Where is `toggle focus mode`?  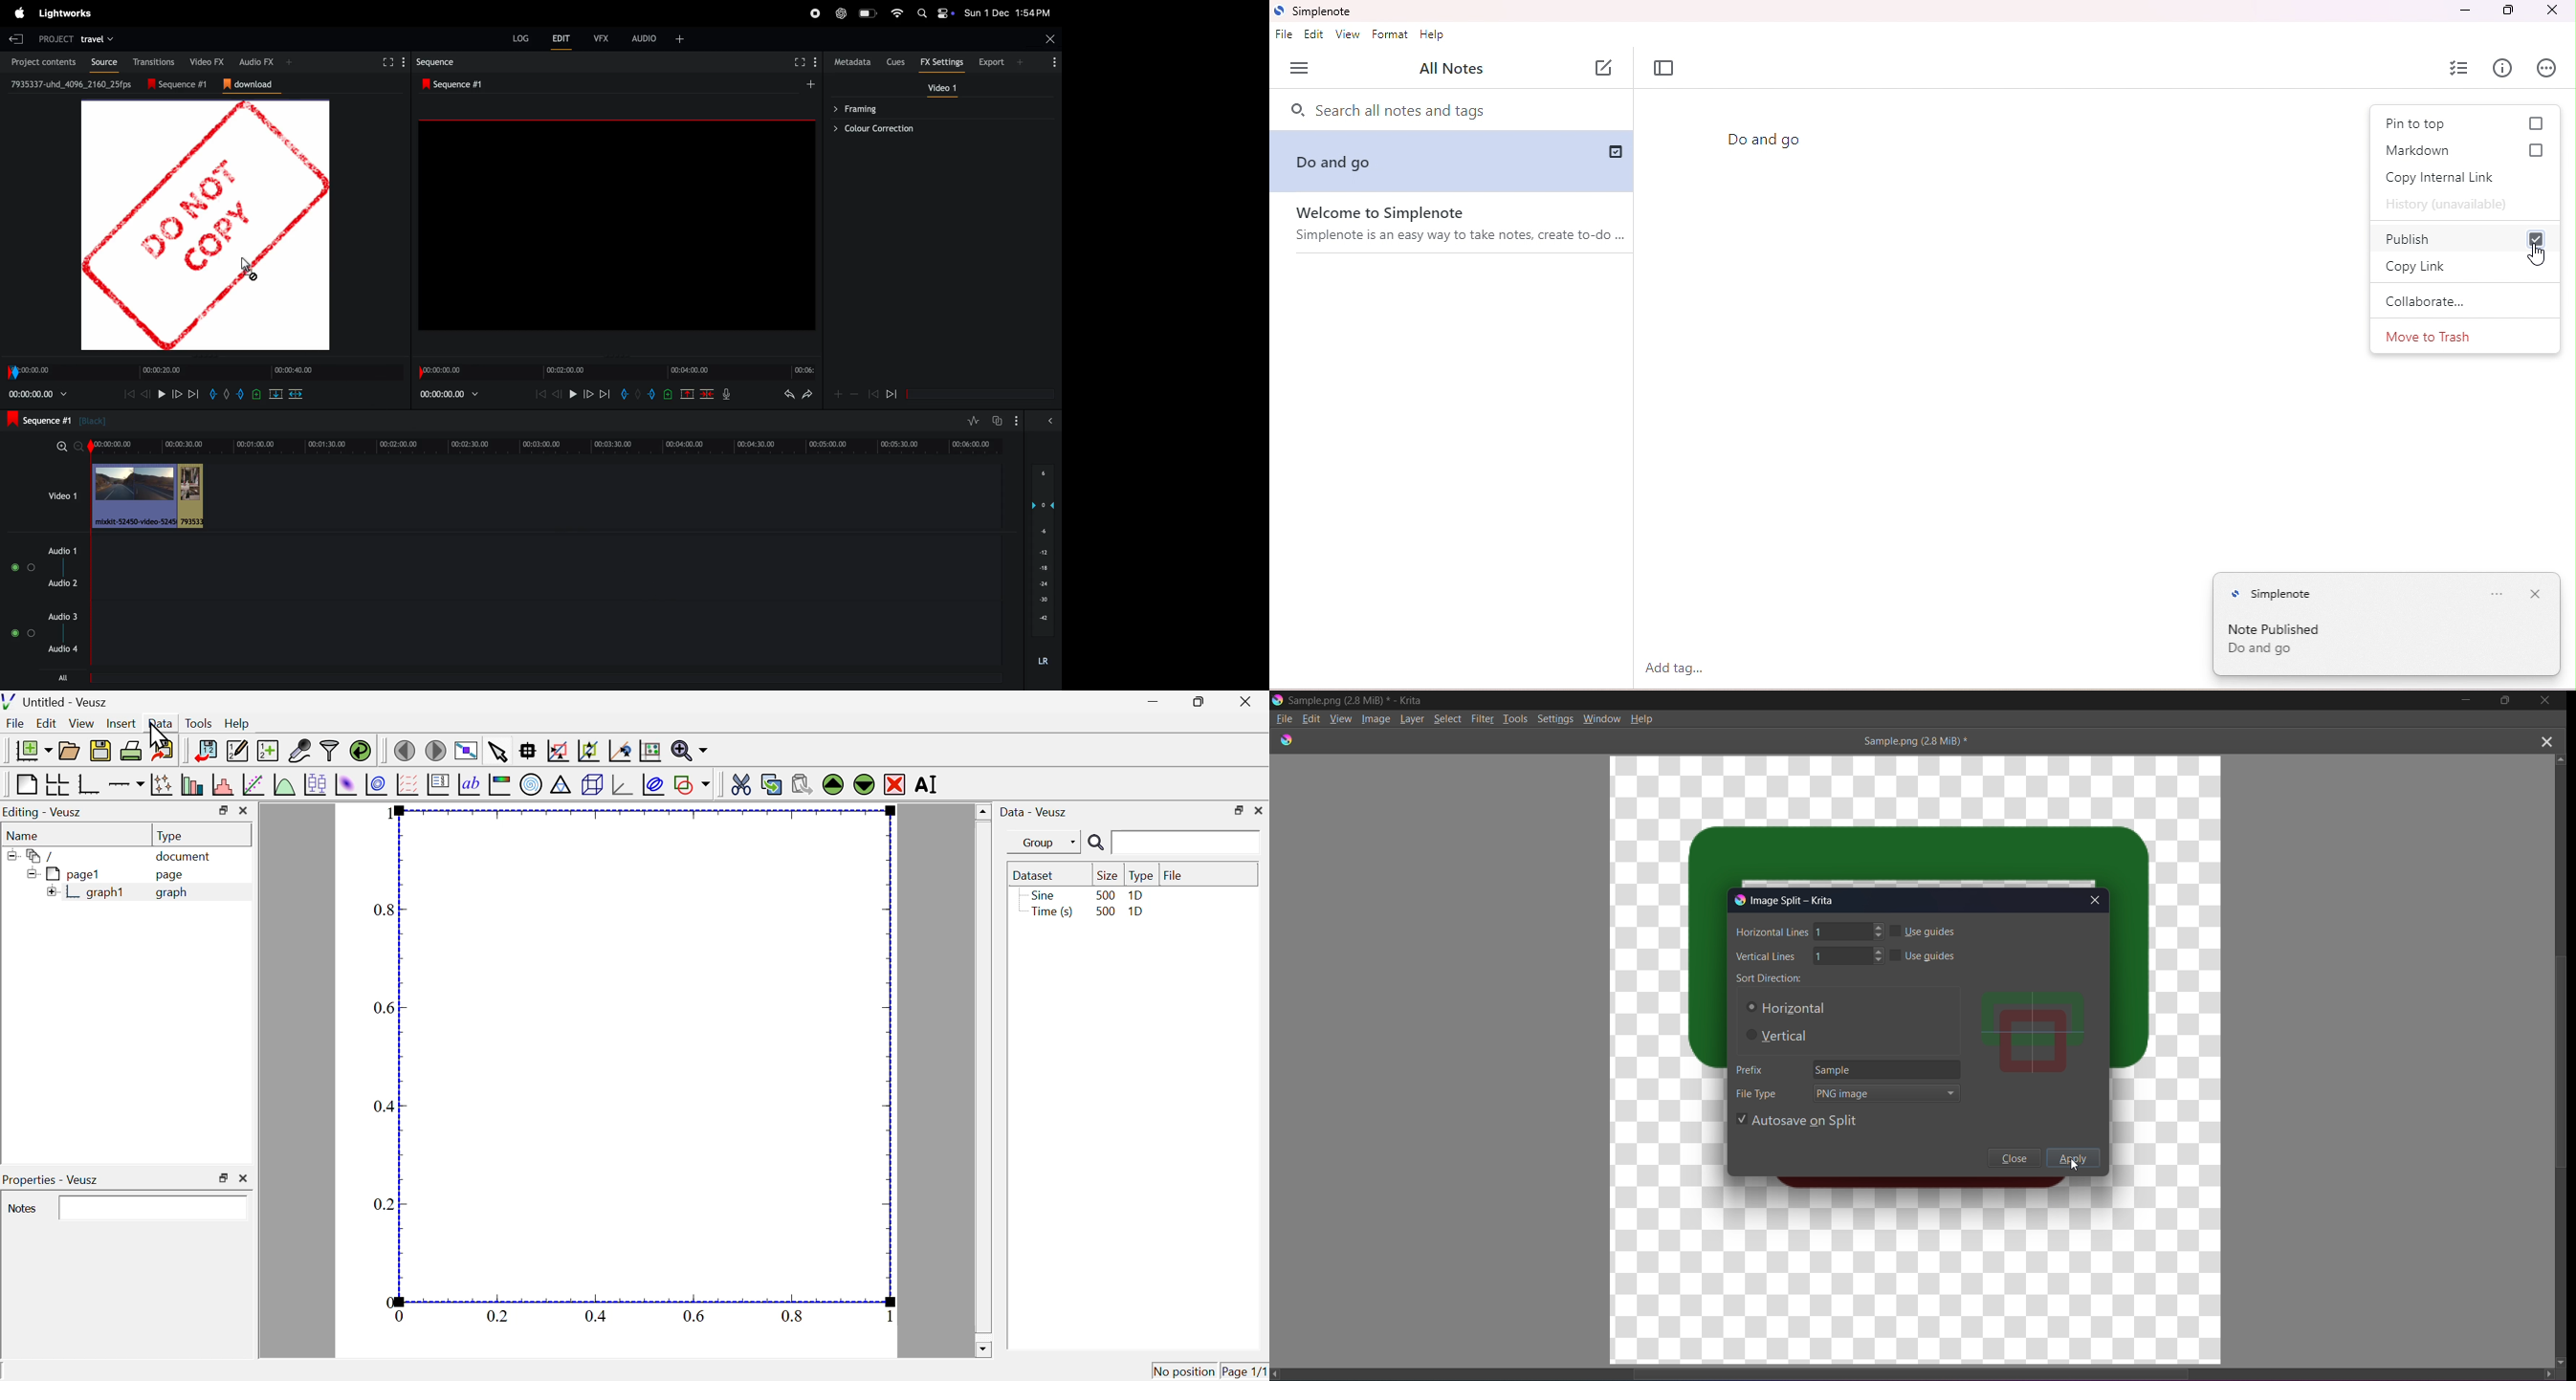
toggle focus mode is located at coordinates (1665, 69).